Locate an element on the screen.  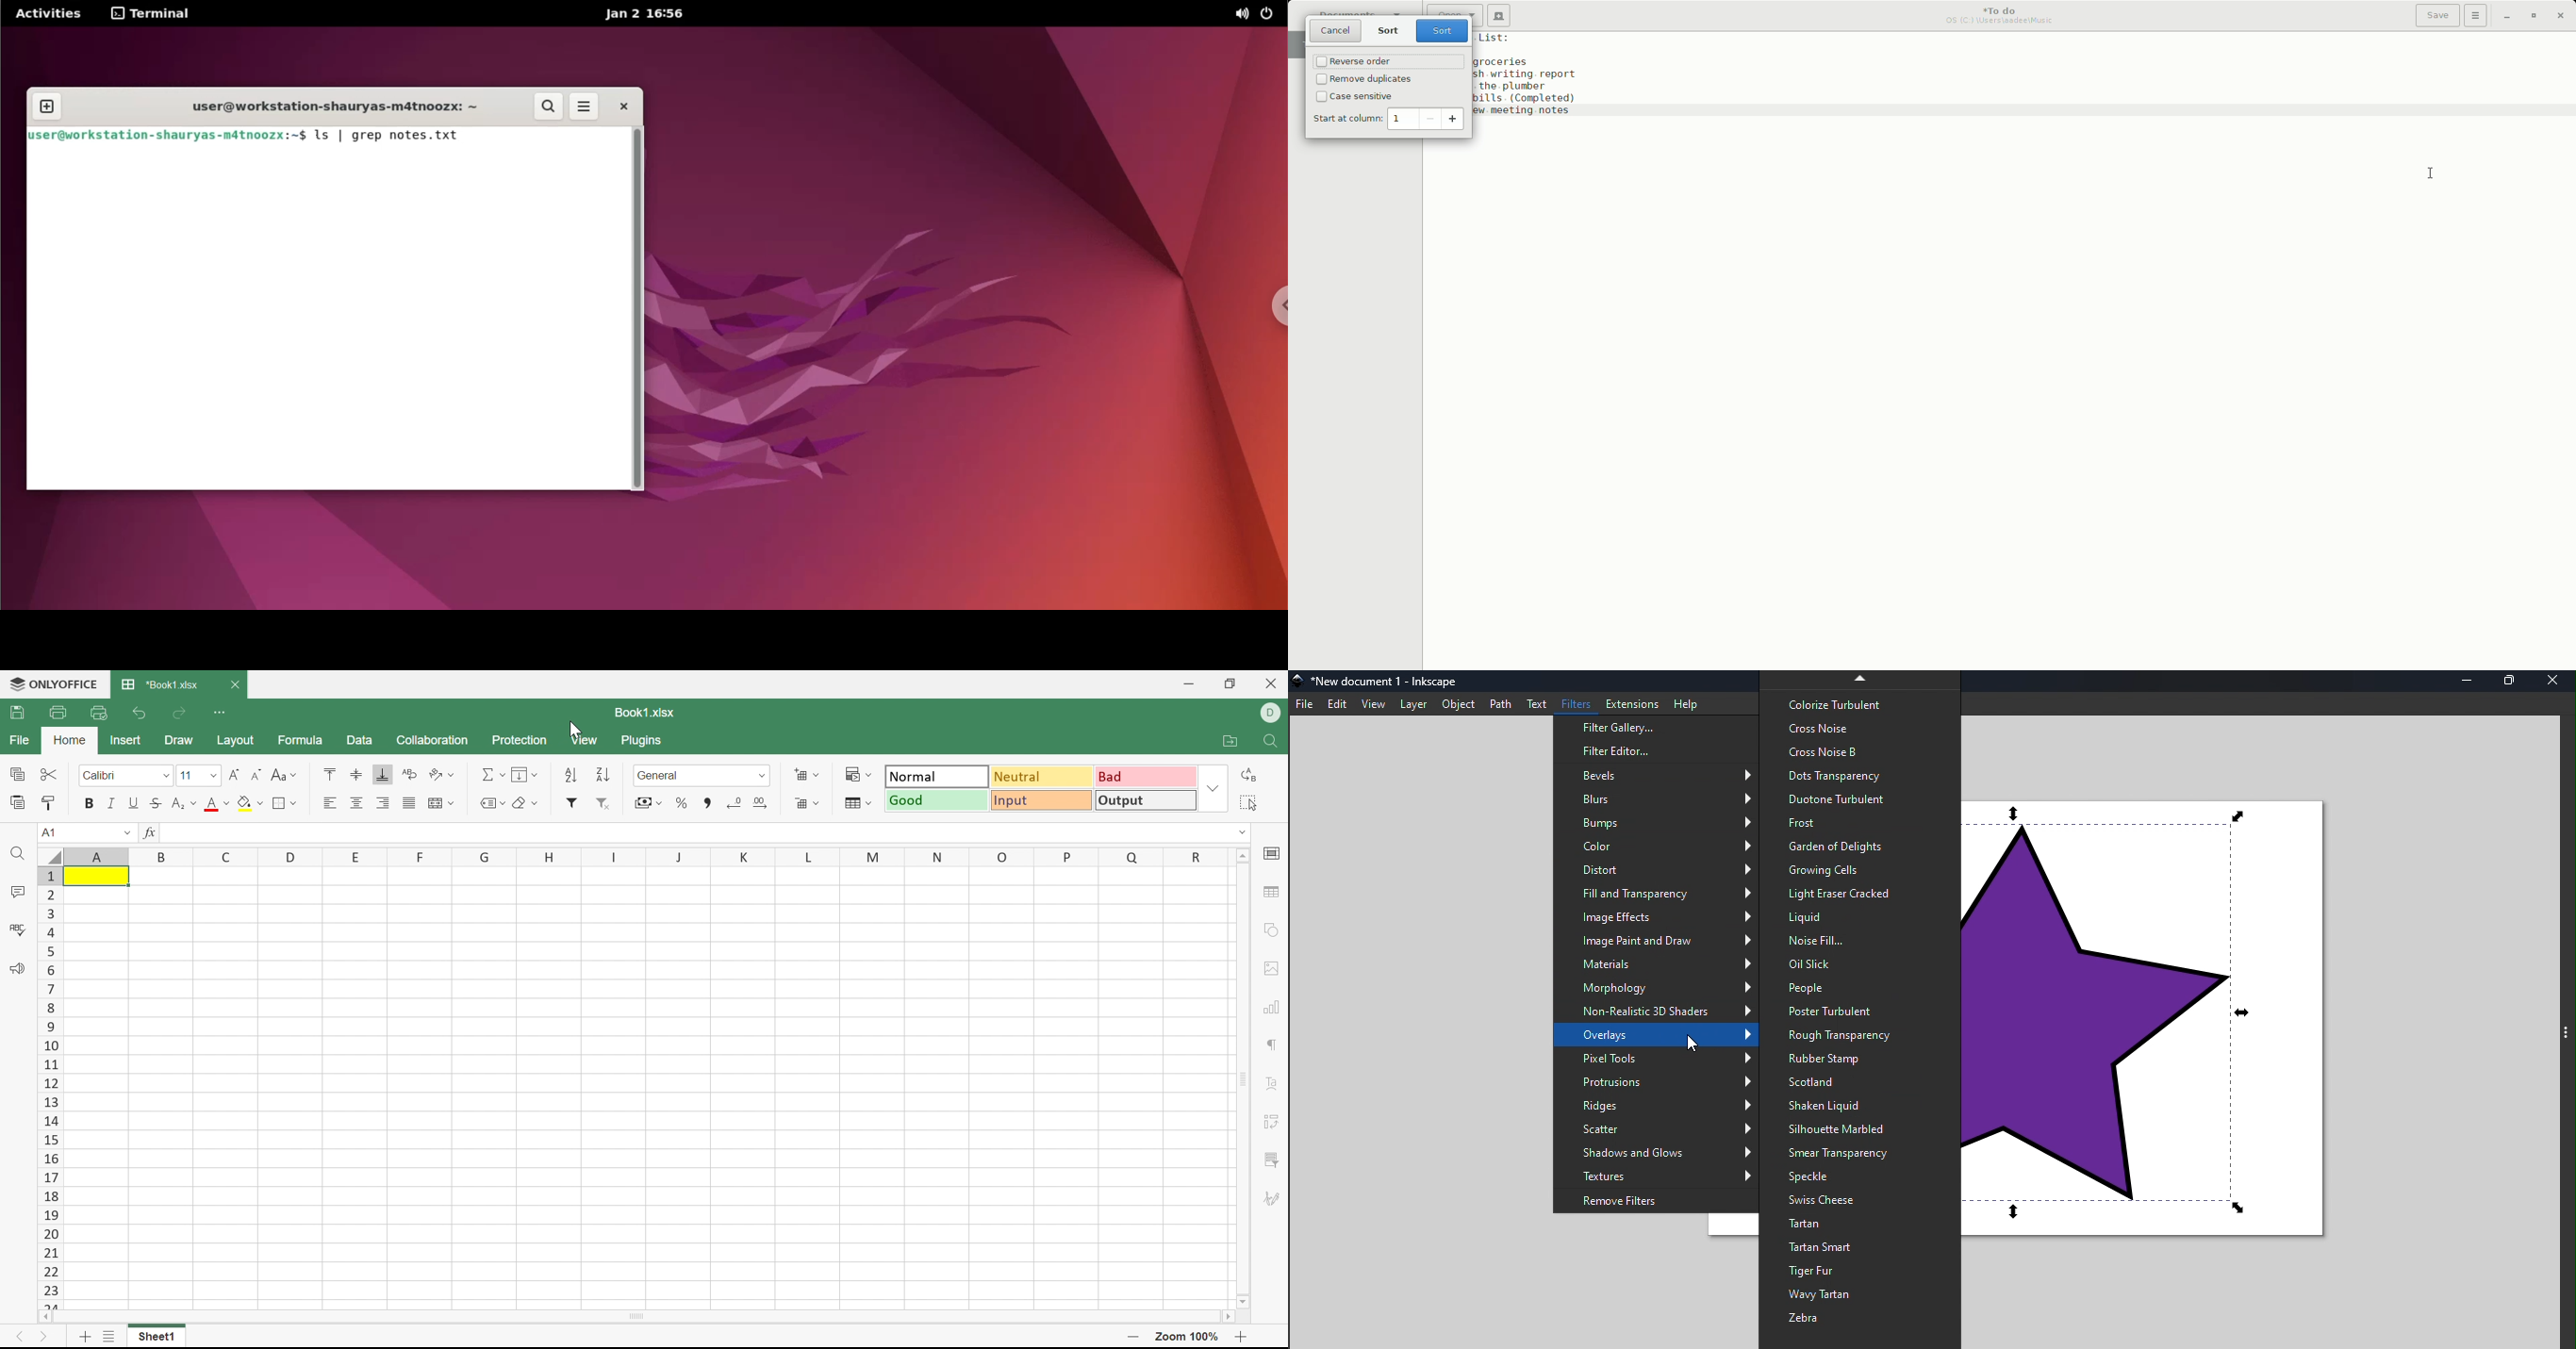
Strikethrough is located at coordinates (156, 802).